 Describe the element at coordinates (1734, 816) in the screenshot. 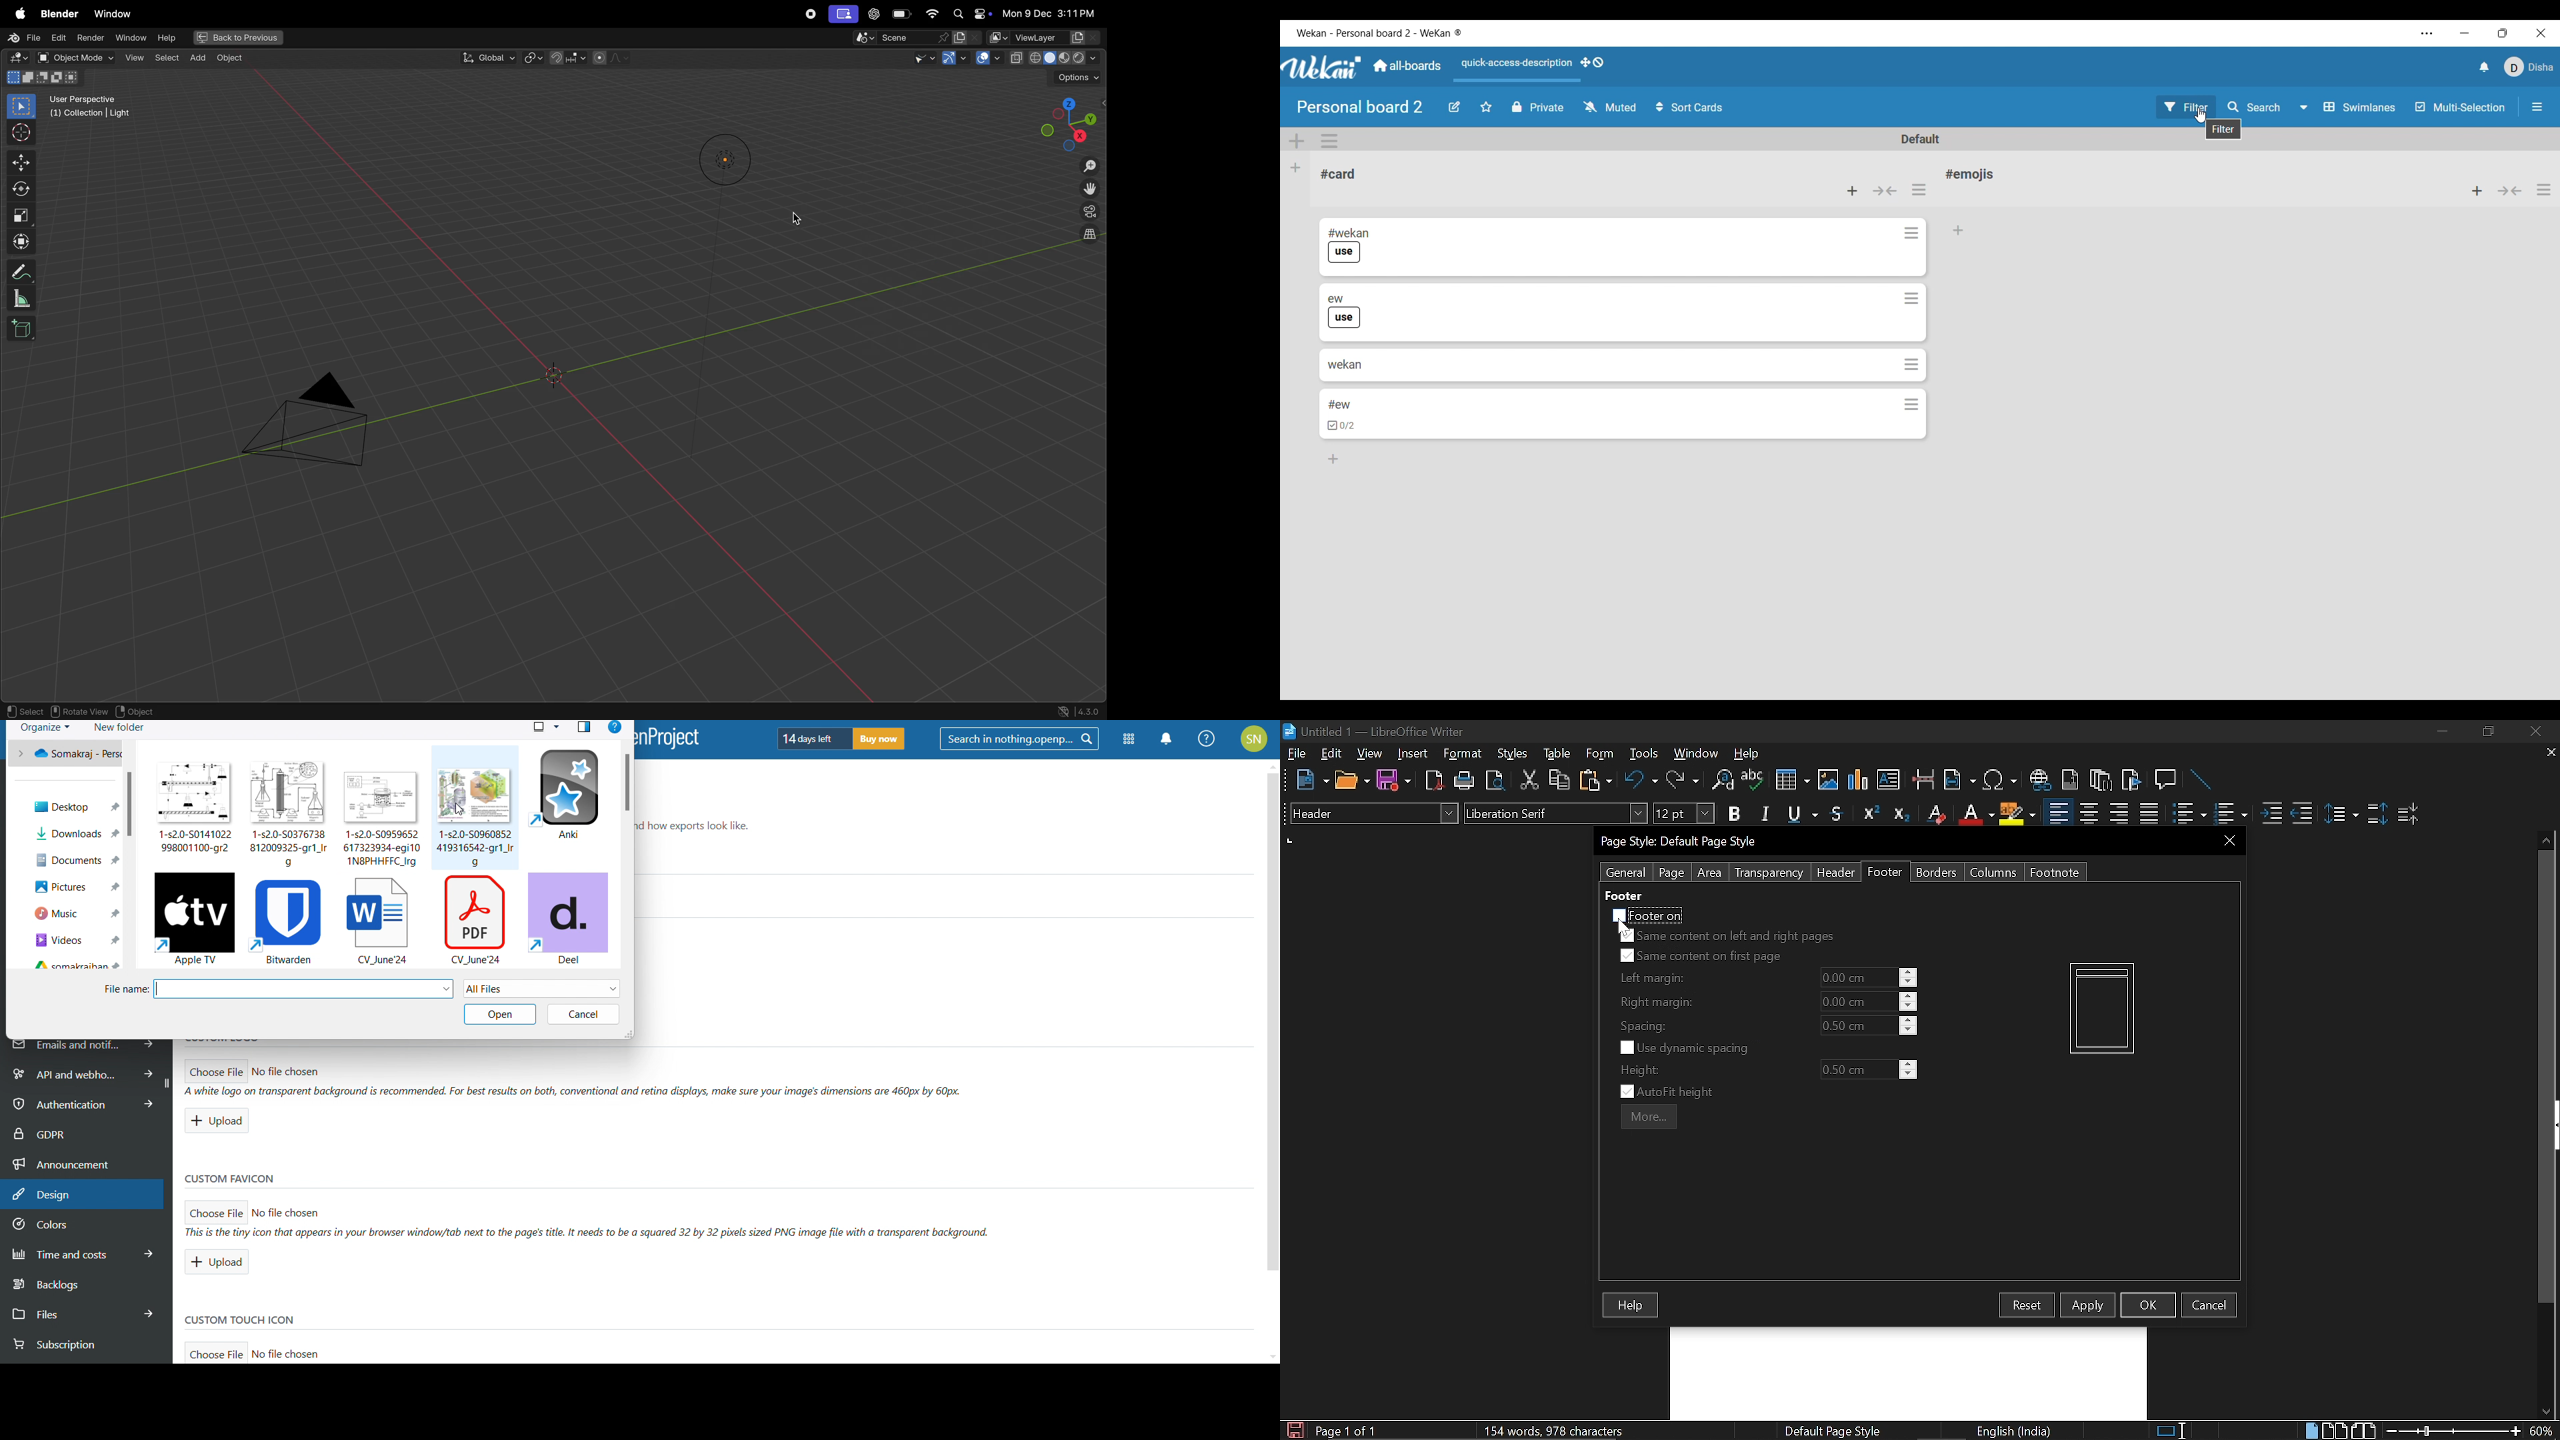

I see `Bold` at that location.